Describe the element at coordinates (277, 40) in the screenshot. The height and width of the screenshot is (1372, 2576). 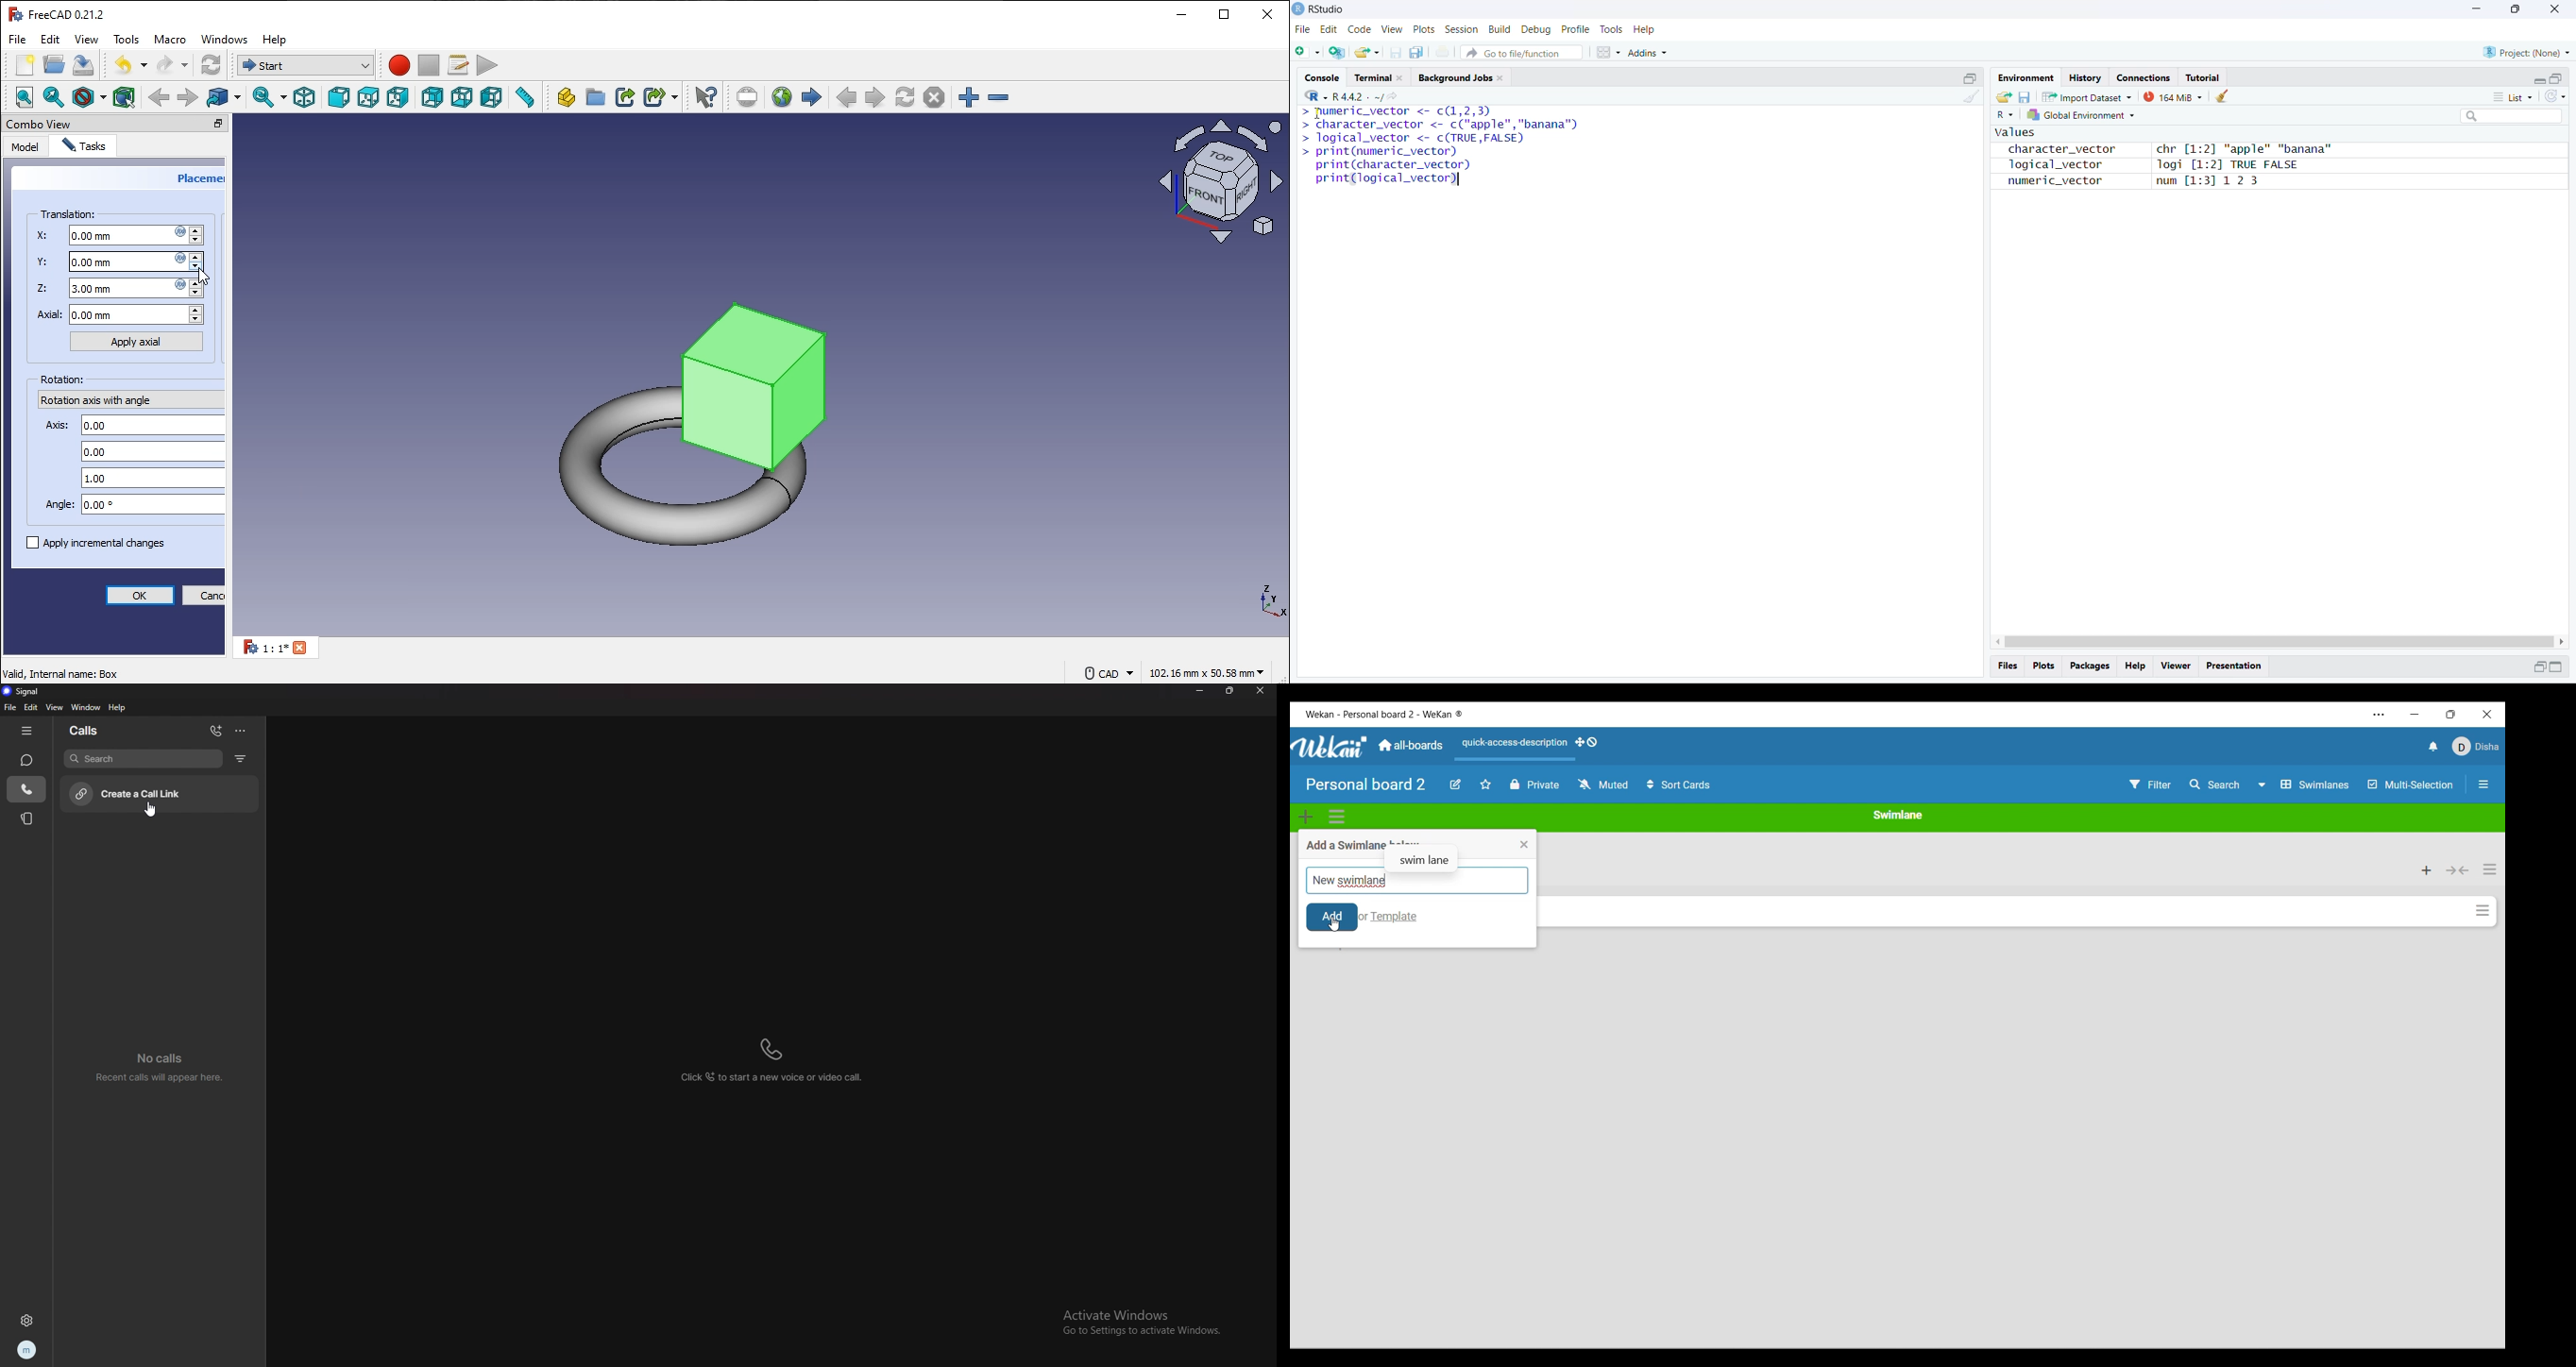
I see `help` at that location.